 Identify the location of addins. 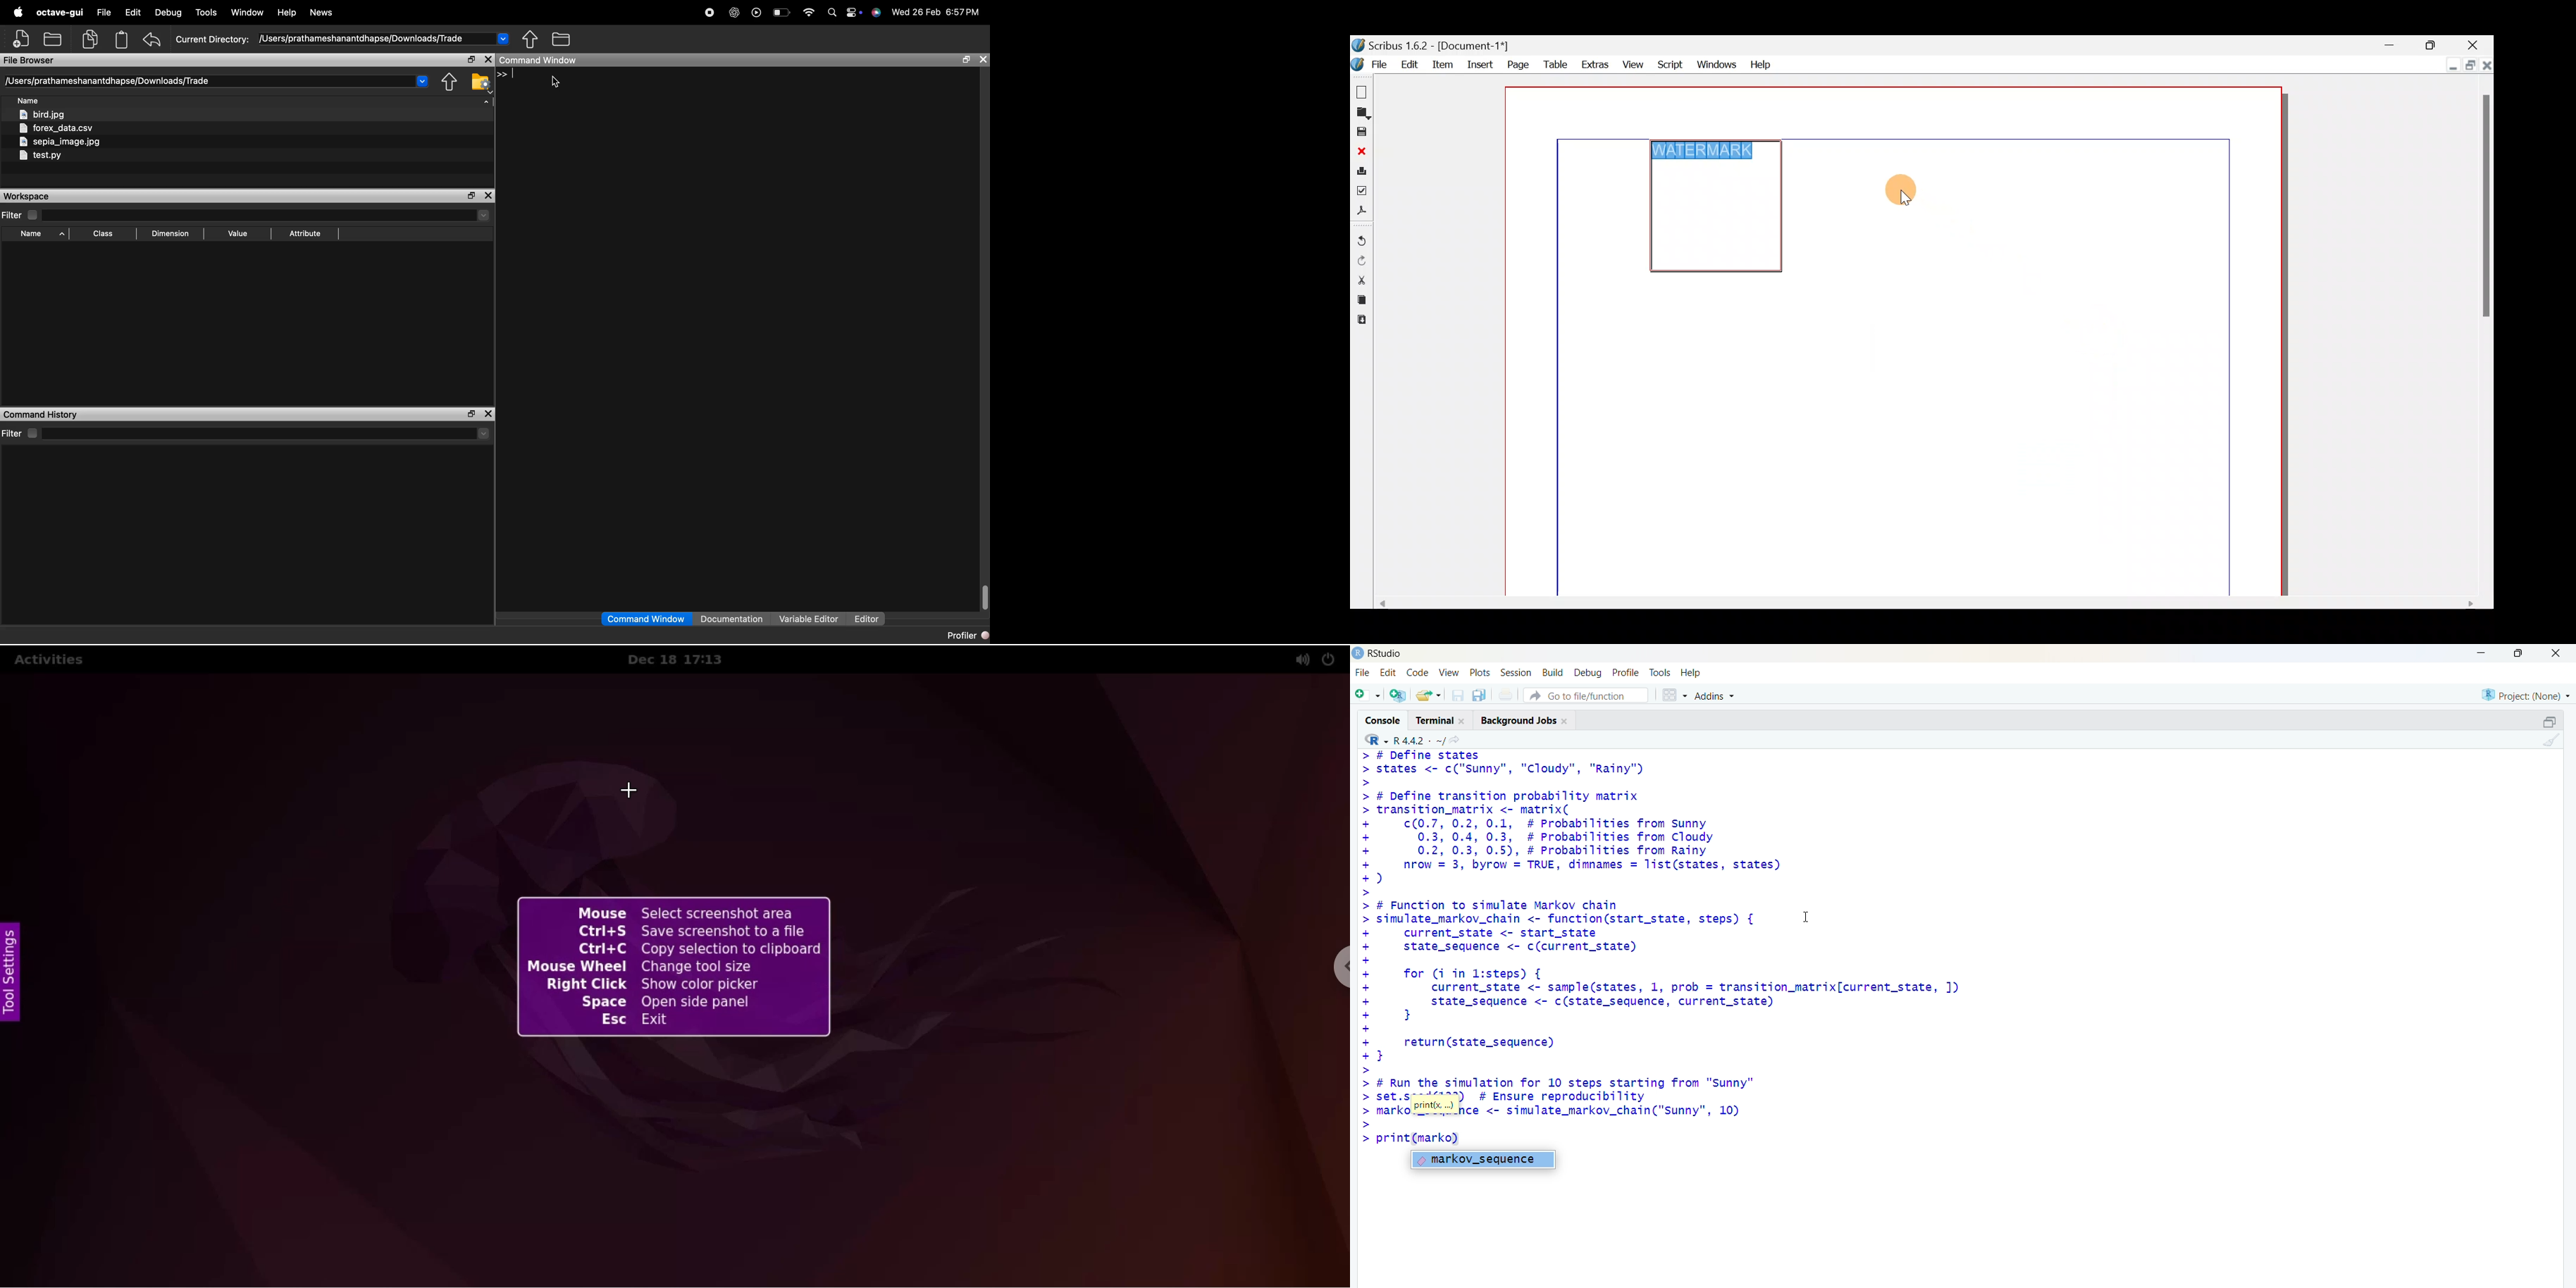
(1717, 696).